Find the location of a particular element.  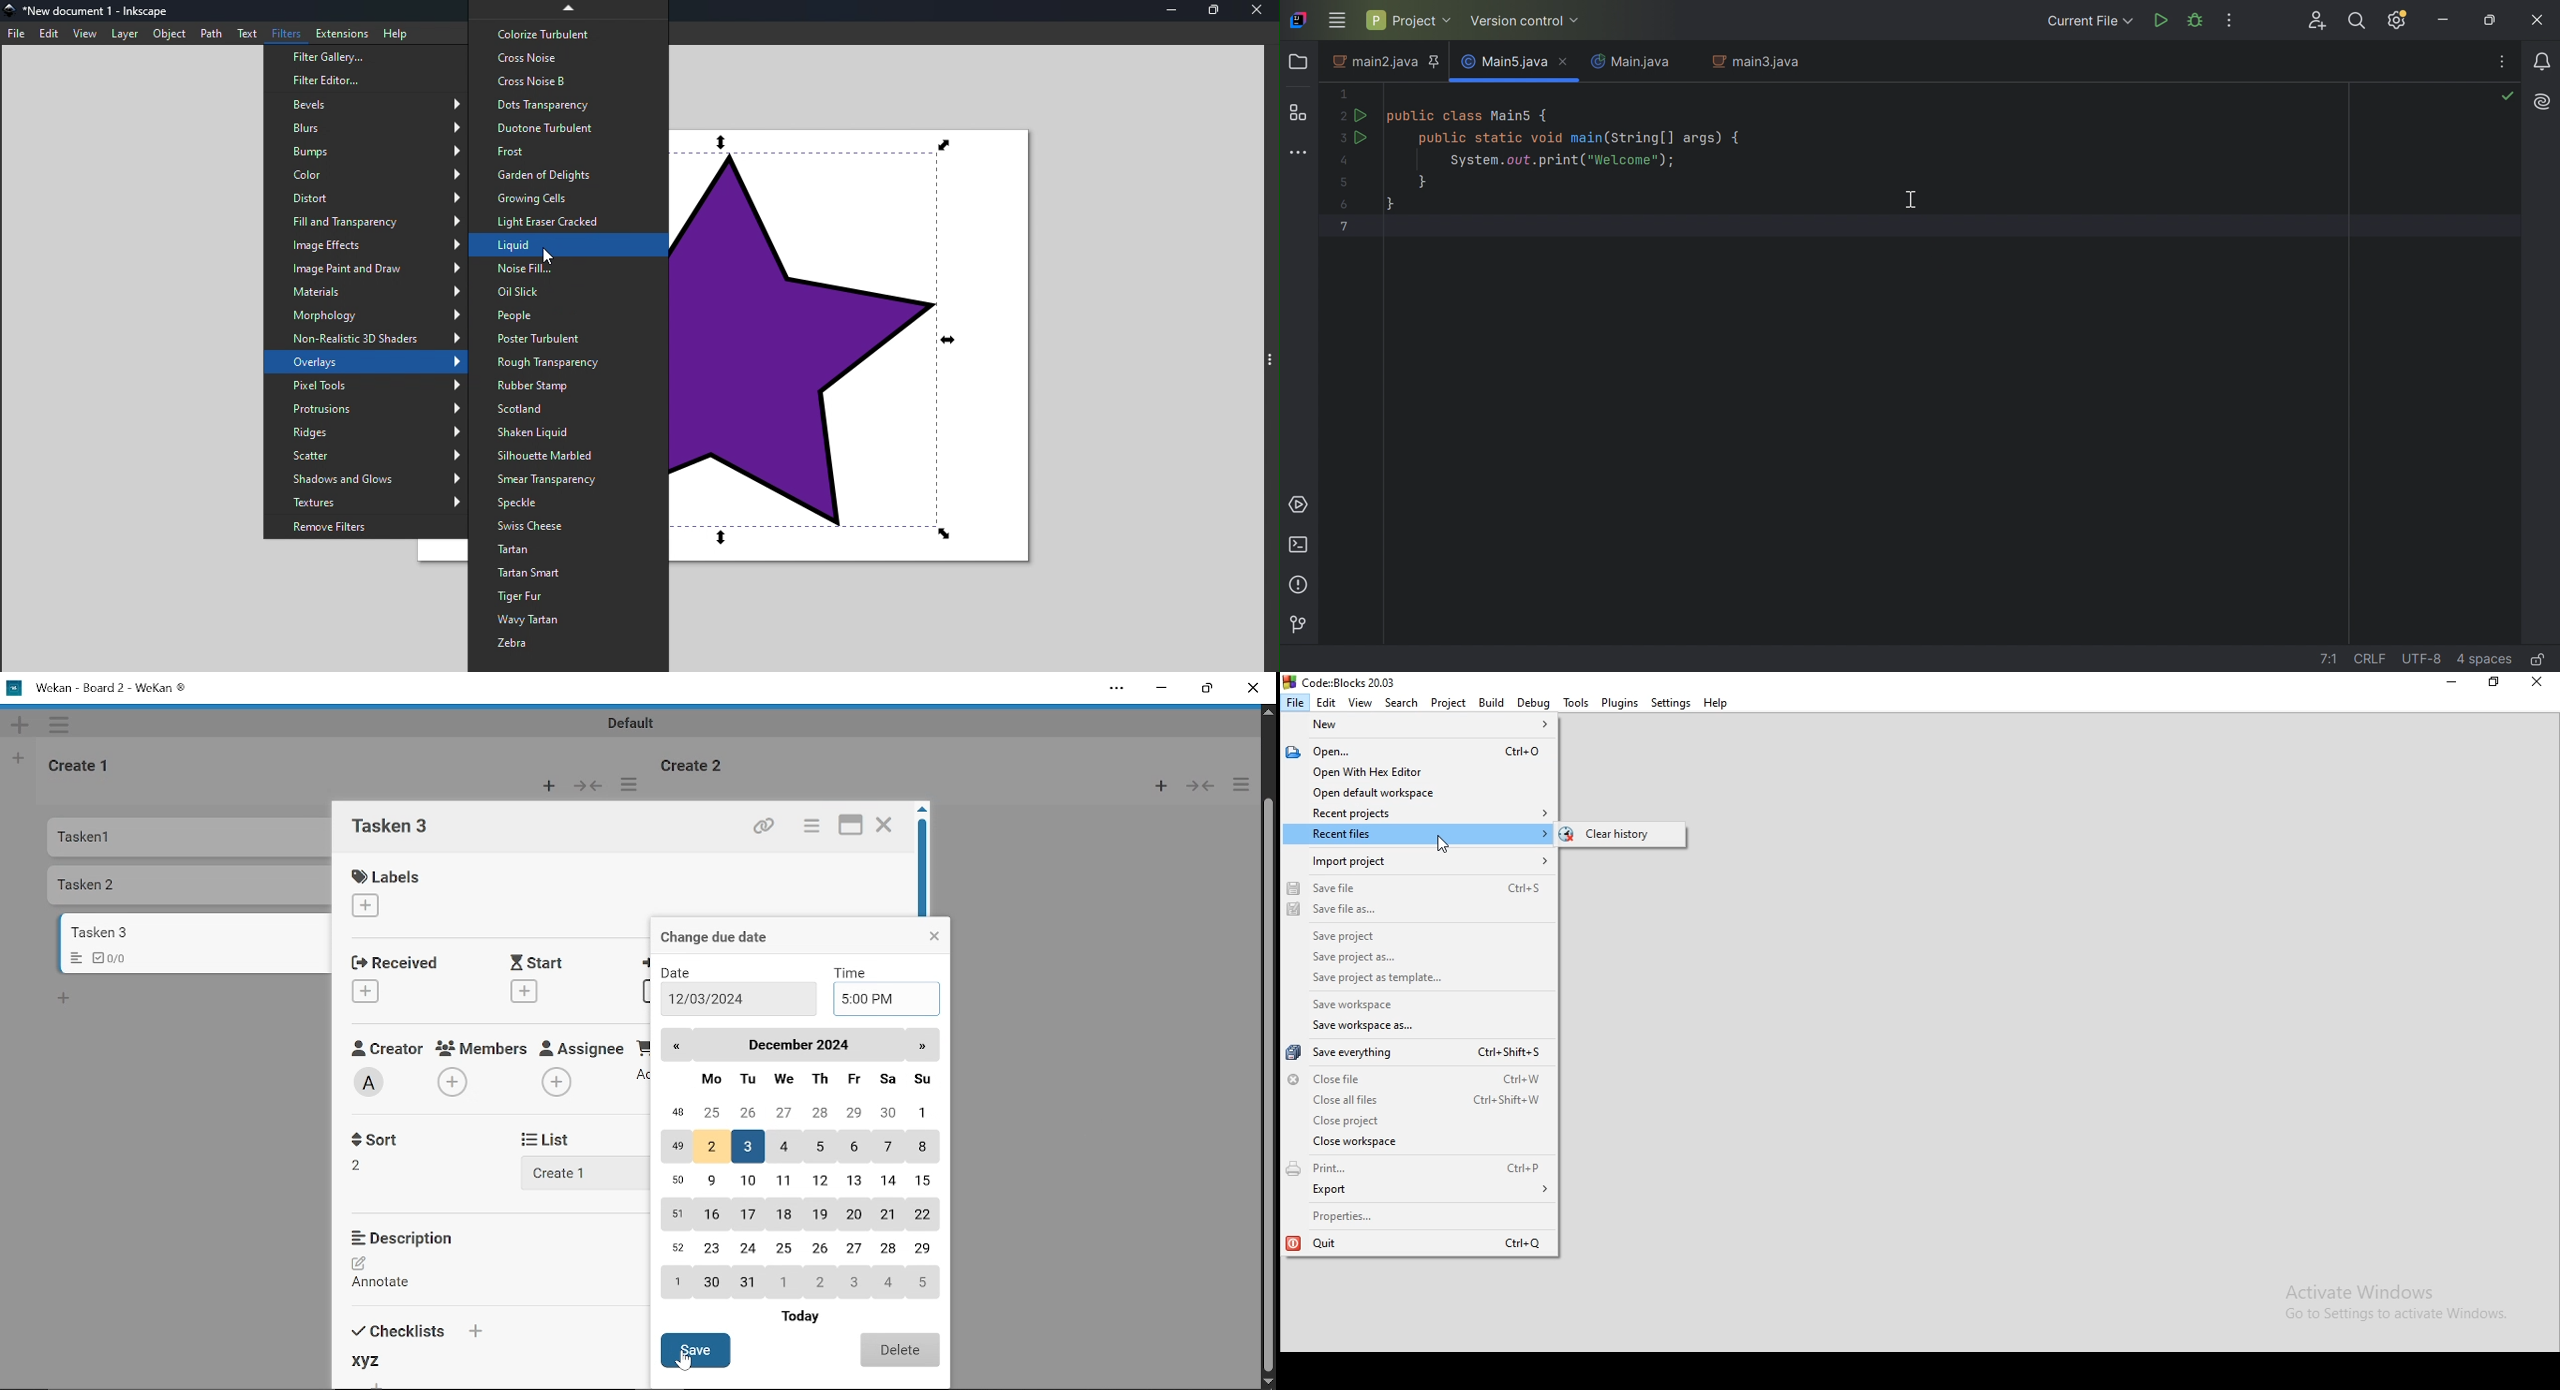

Save project as.. is located at coordinates (1419, 961).